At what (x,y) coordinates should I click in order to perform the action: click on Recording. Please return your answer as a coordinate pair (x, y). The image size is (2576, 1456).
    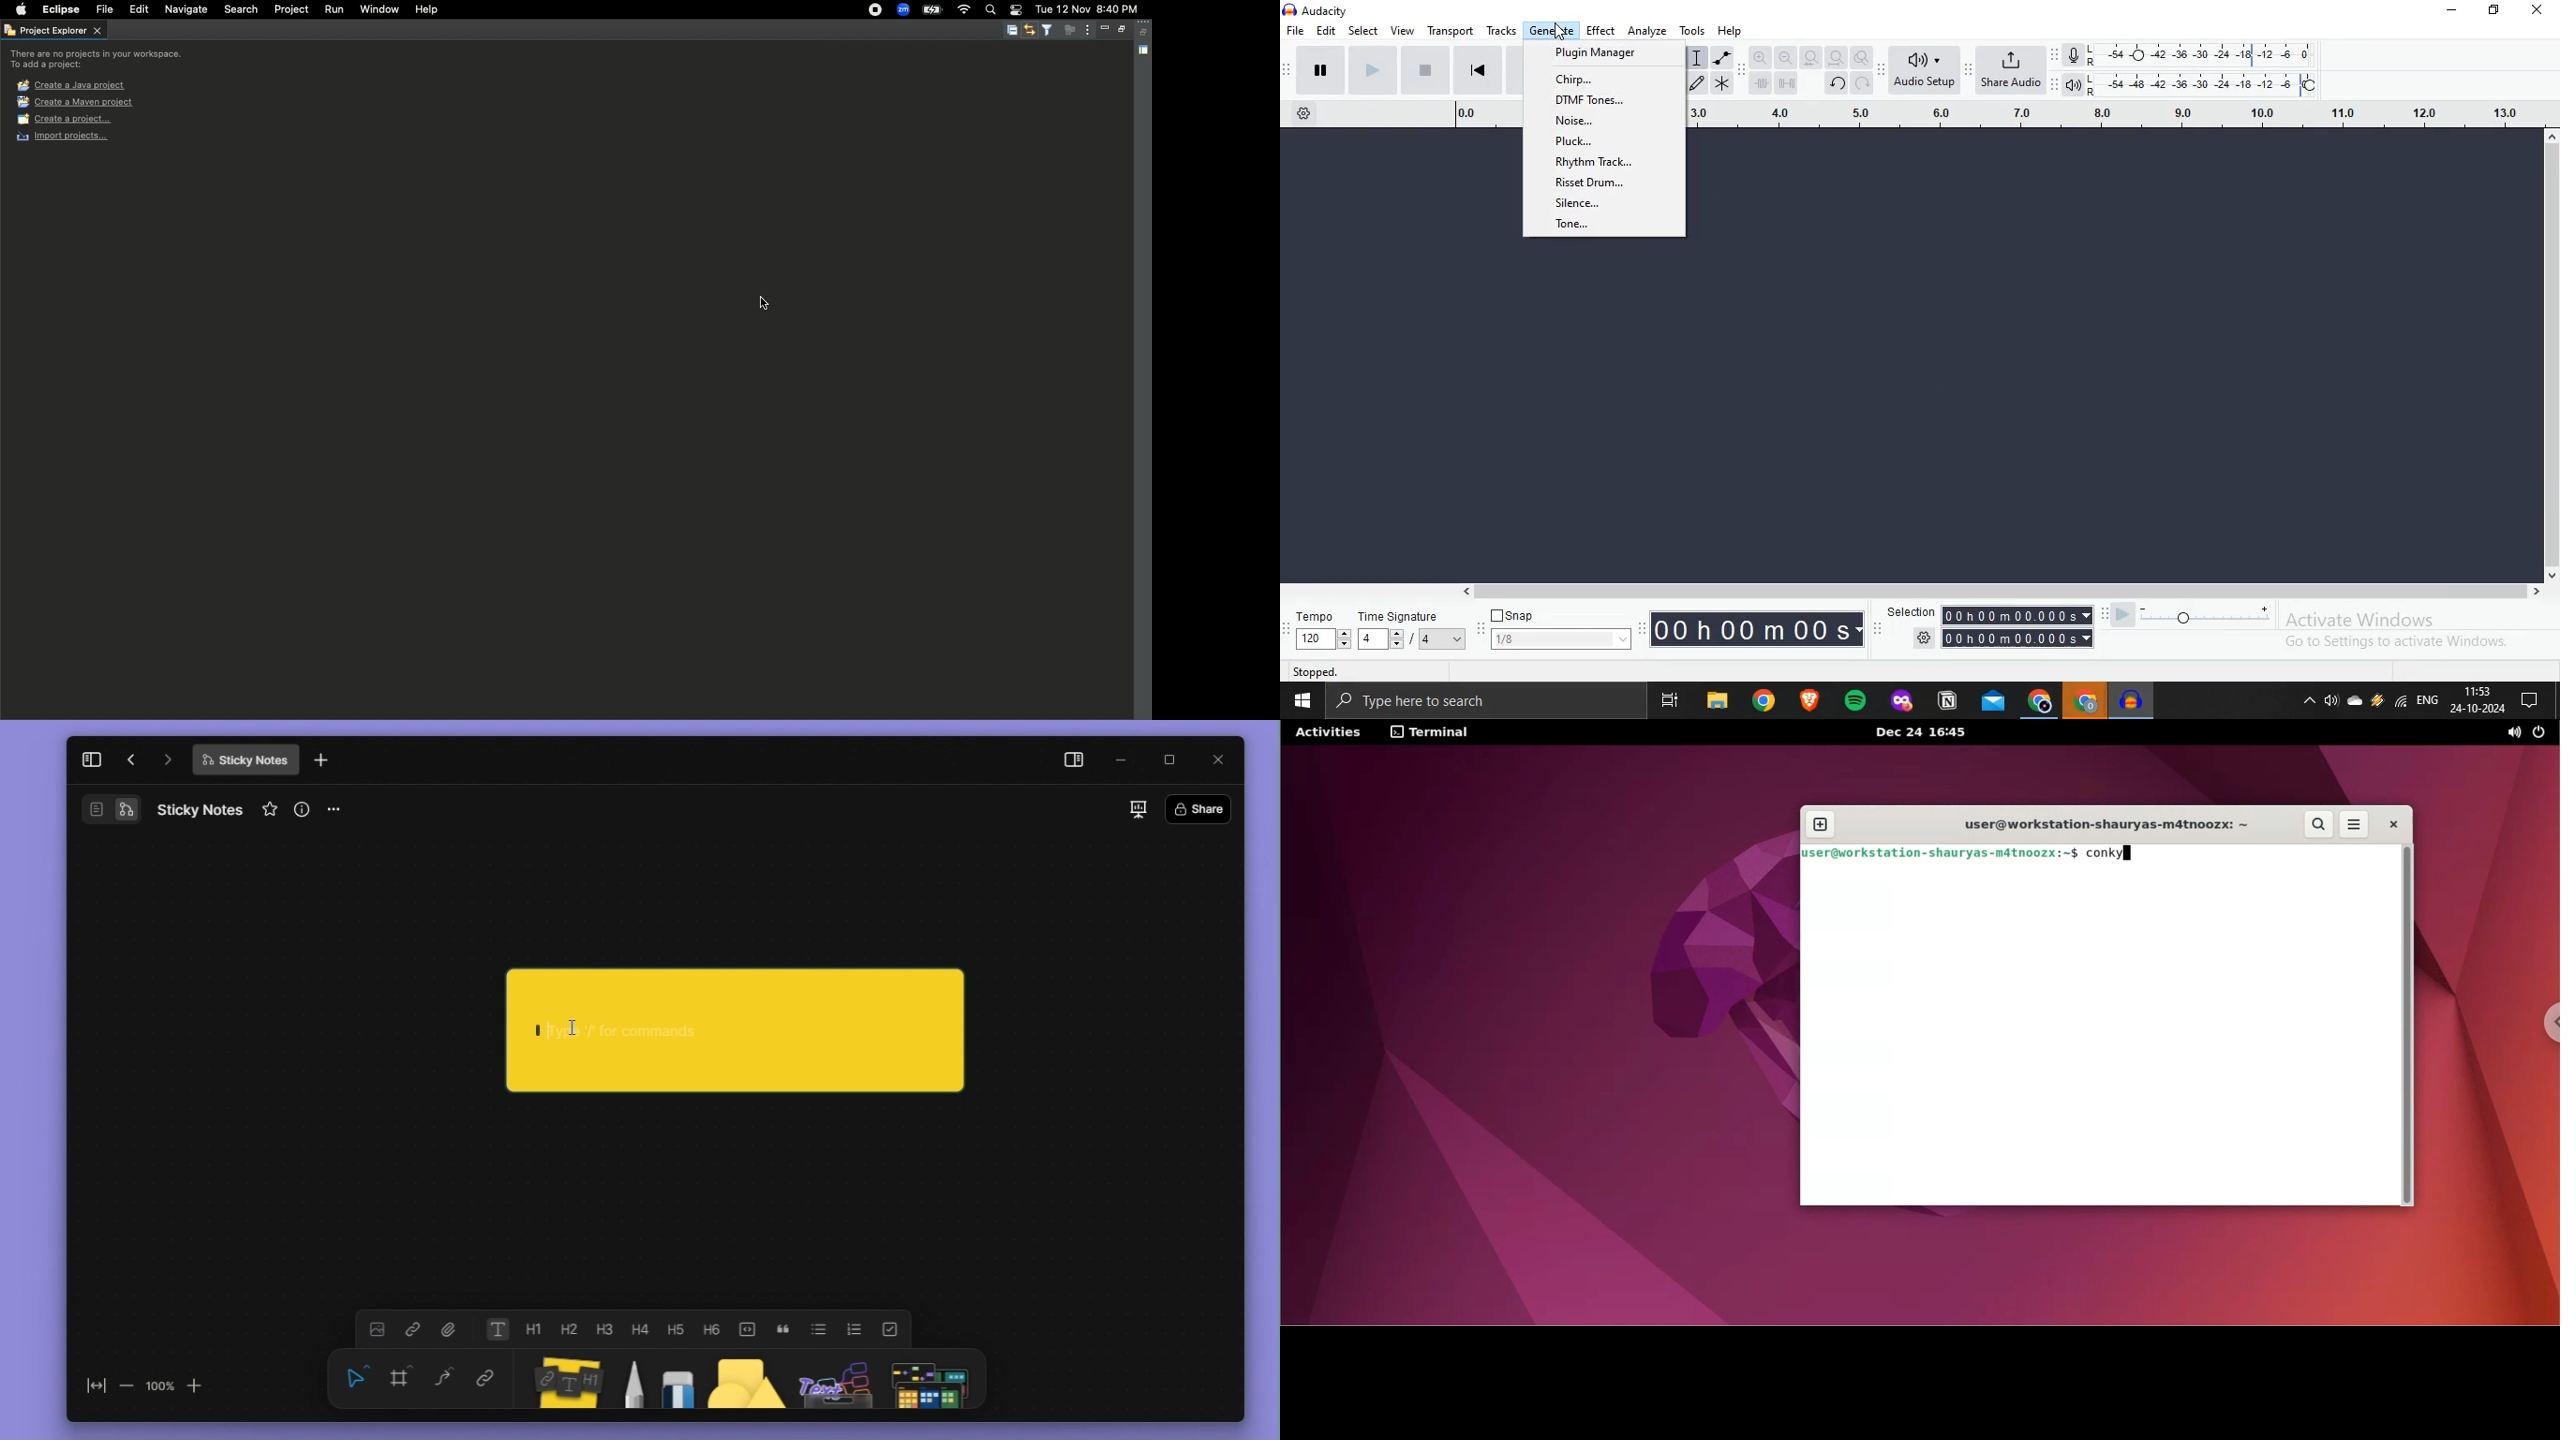
    Looking at the image, I should click on (876, 10).